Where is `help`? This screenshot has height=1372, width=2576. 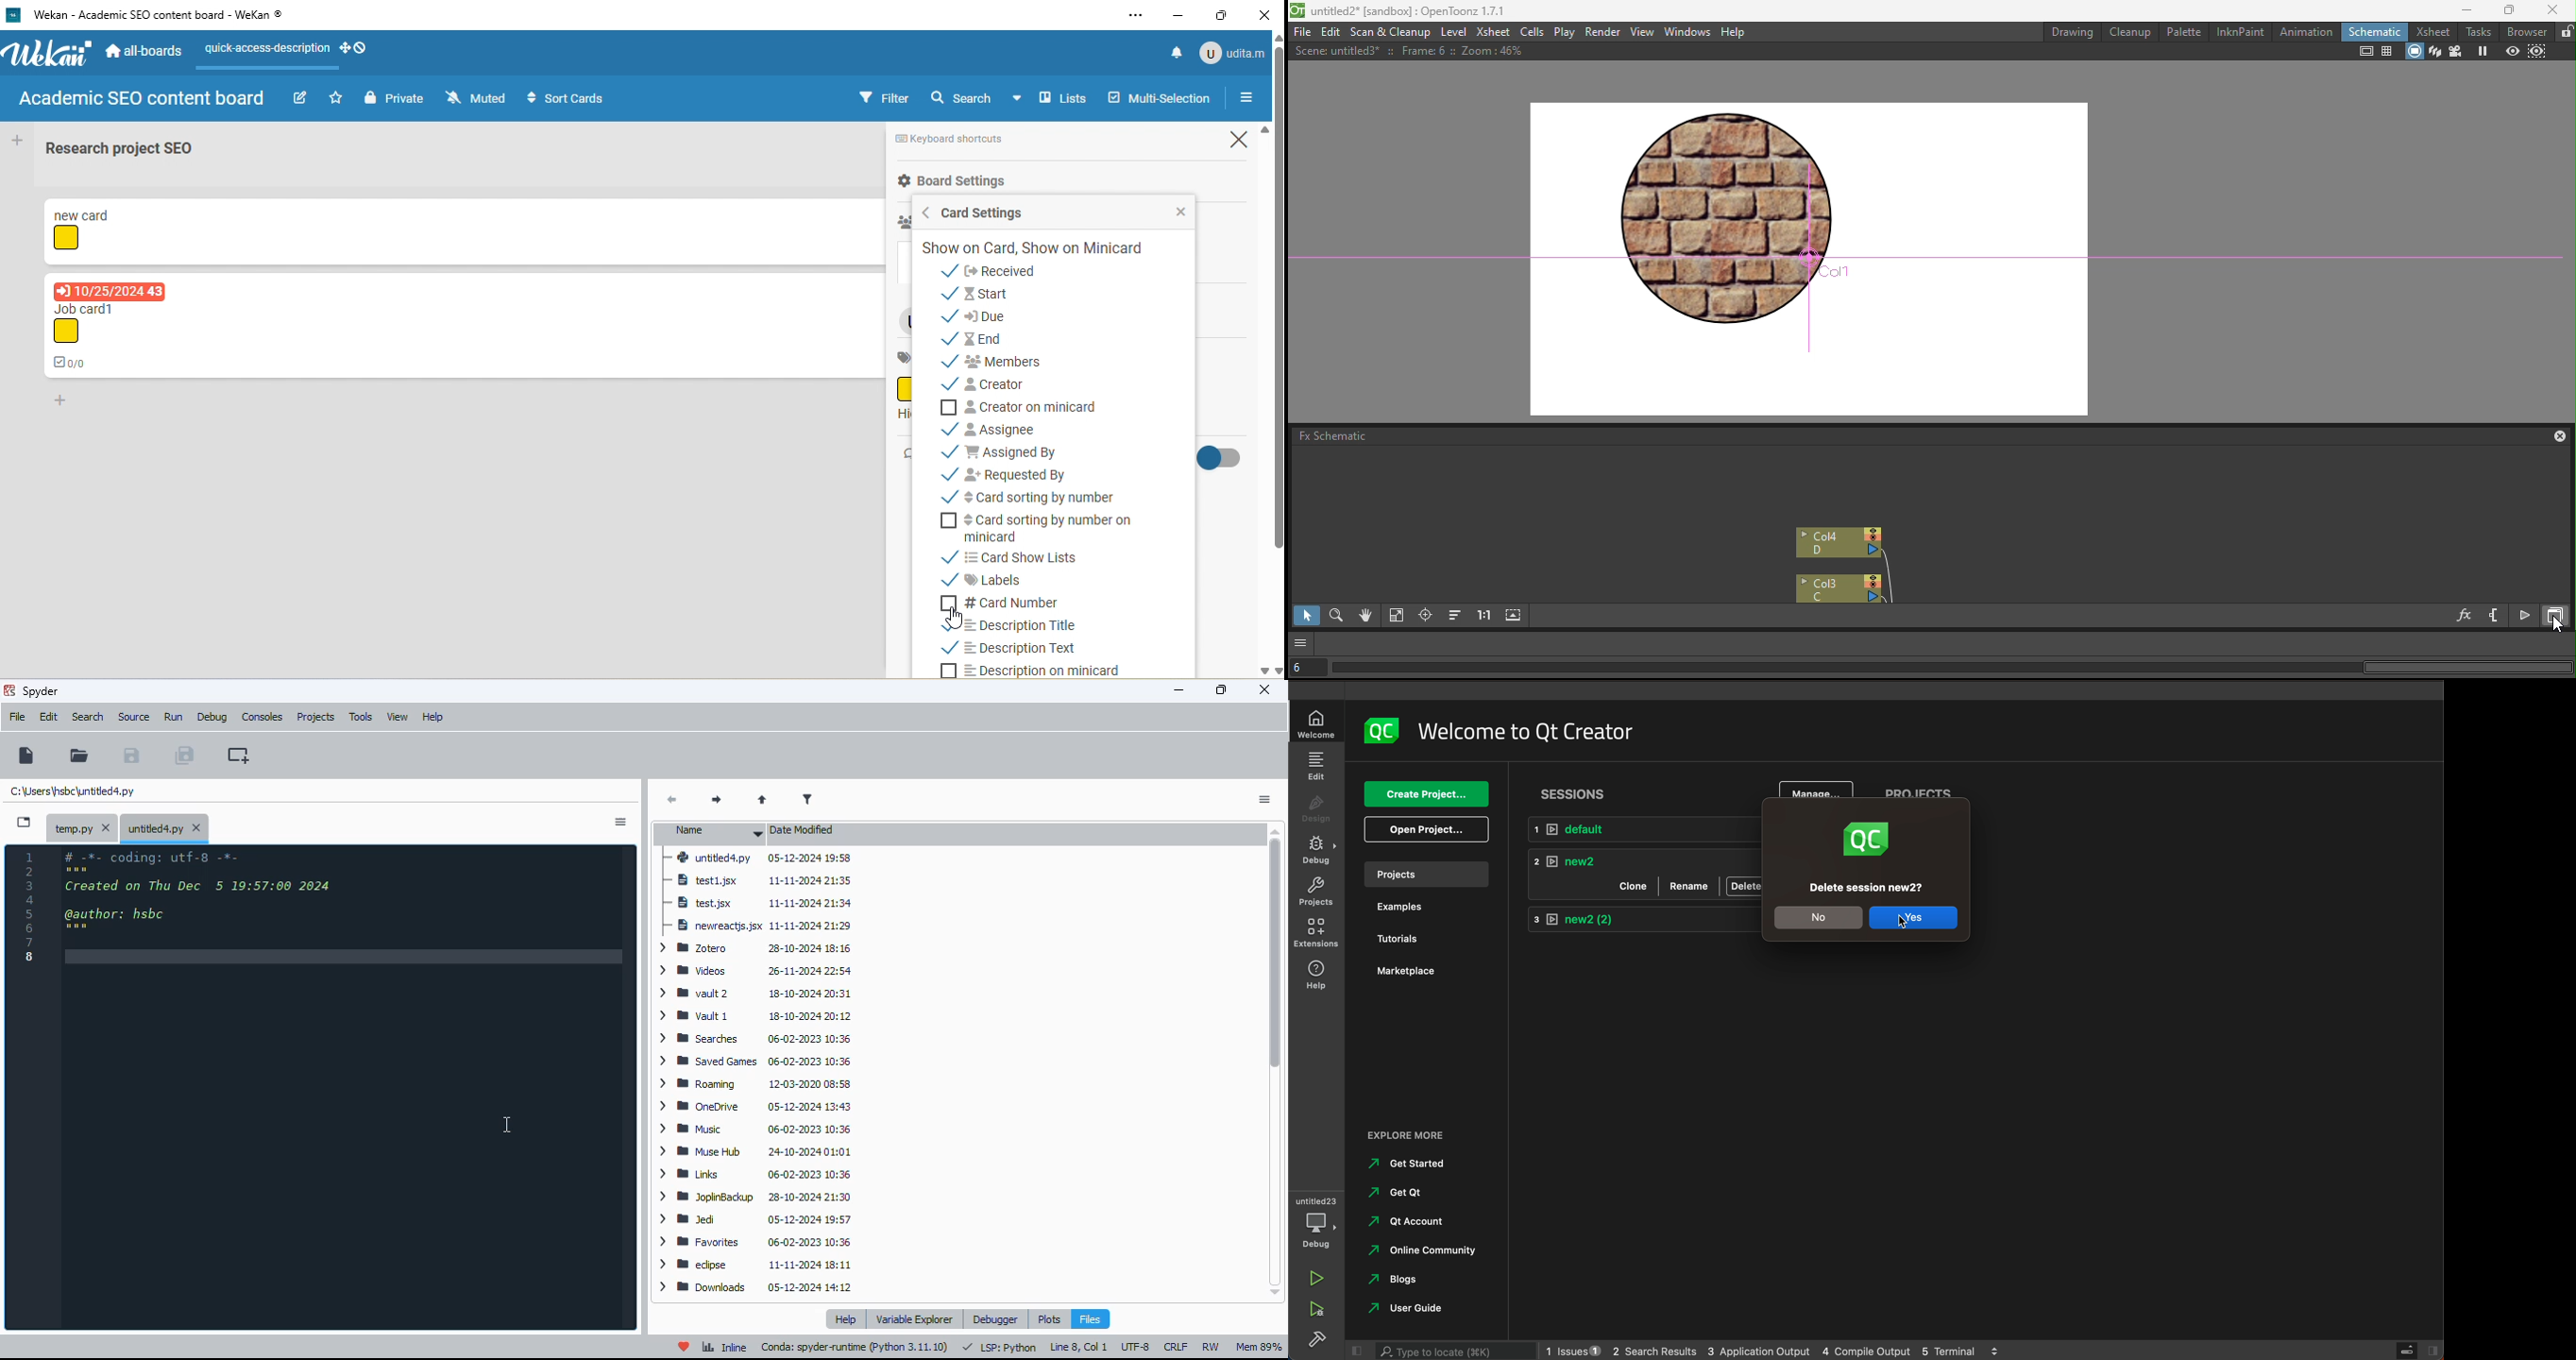 help is located at coordinates (1315, 976).